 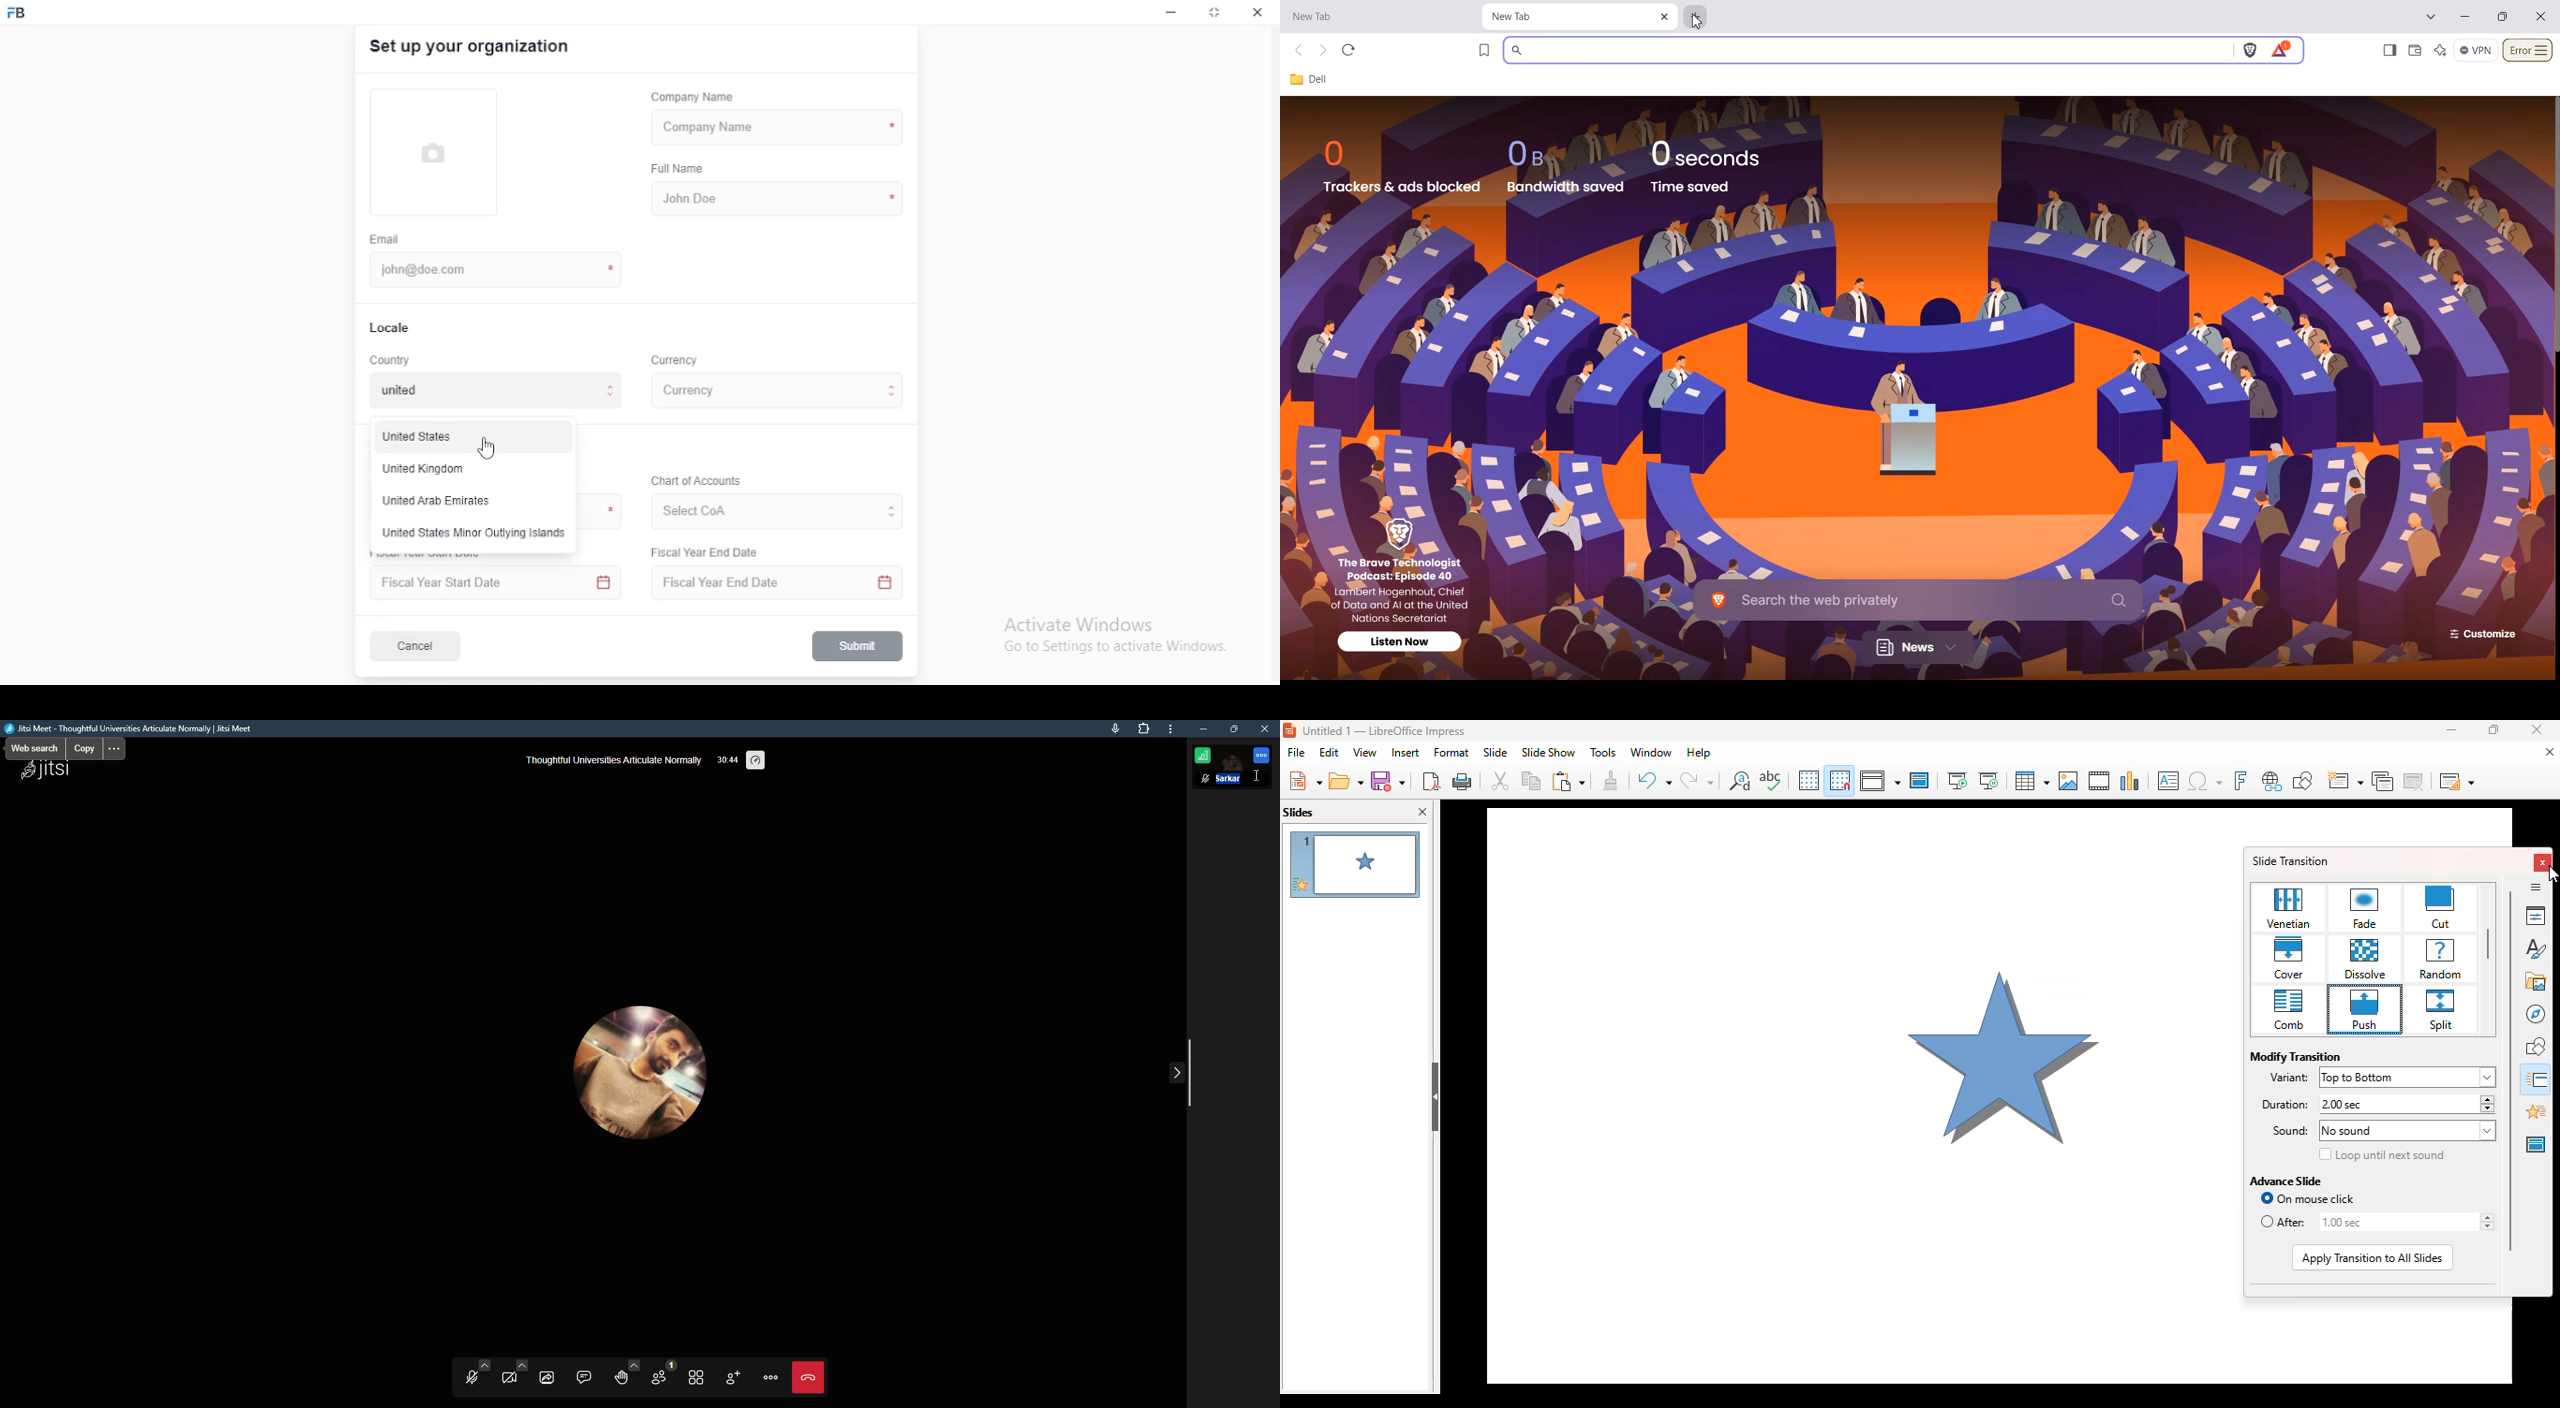 What do you see at coordinates (809, 1377) in the screenshot?
I see `Leave meeting` at bounding box center [809, 1377].